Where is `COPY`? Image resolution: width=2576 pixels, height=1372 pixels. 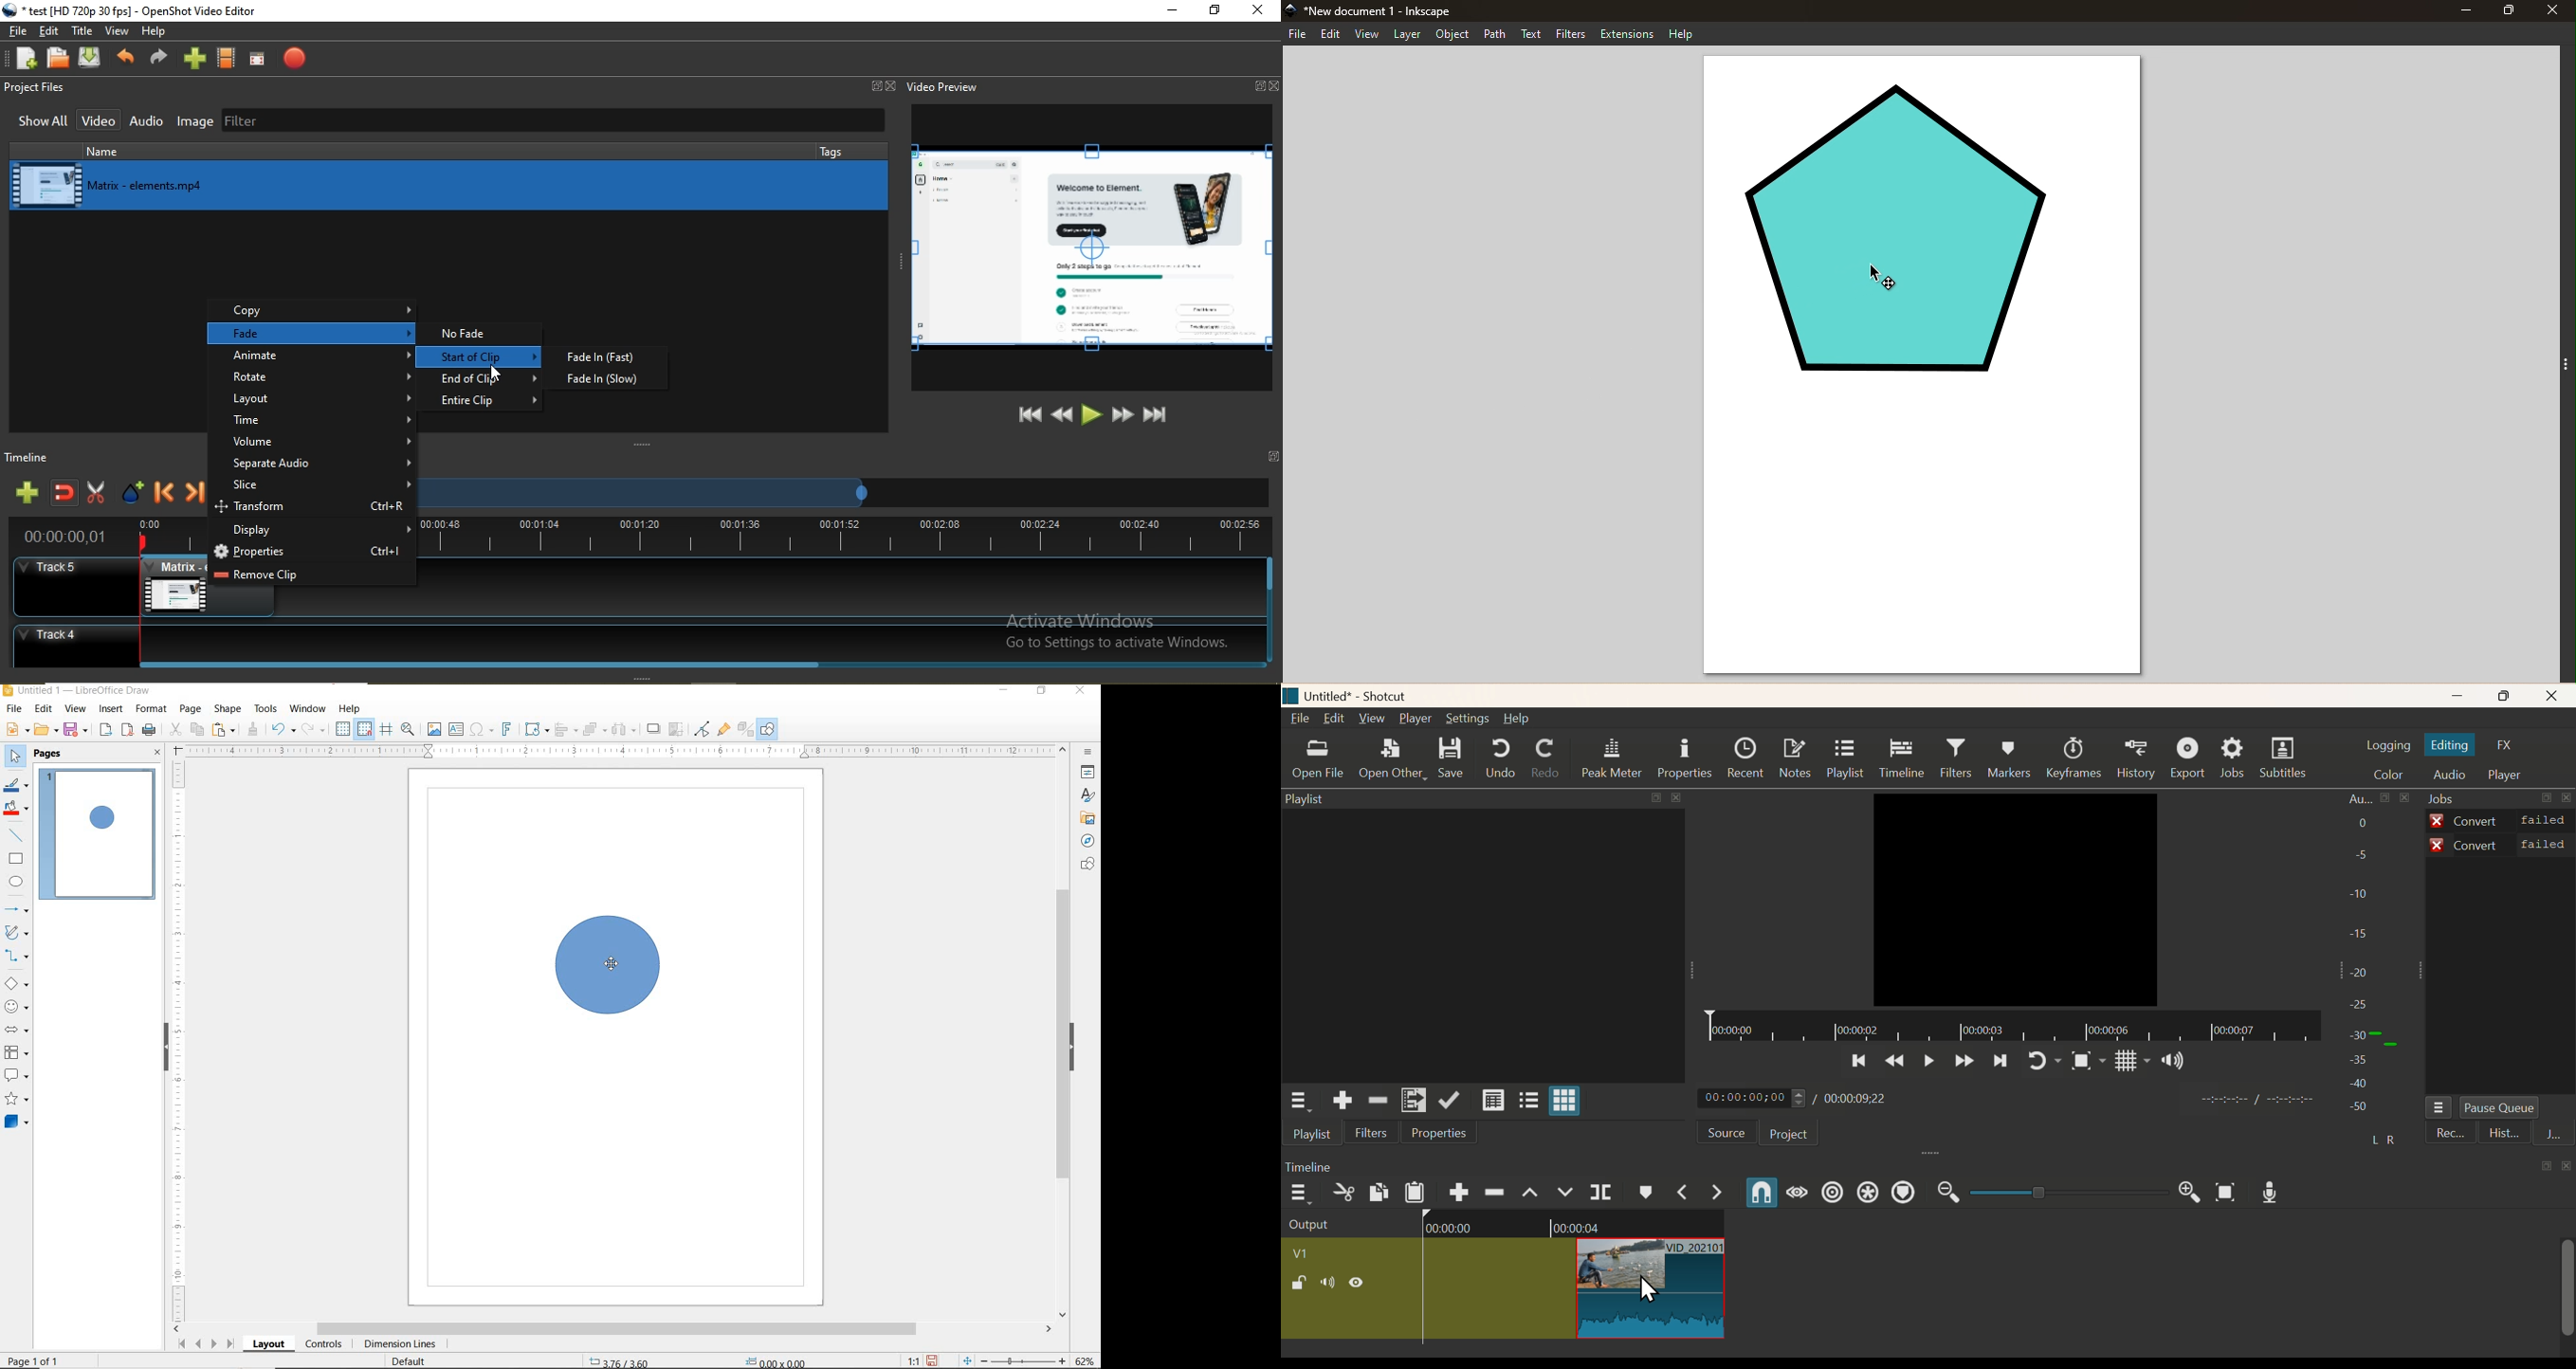 COPY is located at coordinates (197, 730).